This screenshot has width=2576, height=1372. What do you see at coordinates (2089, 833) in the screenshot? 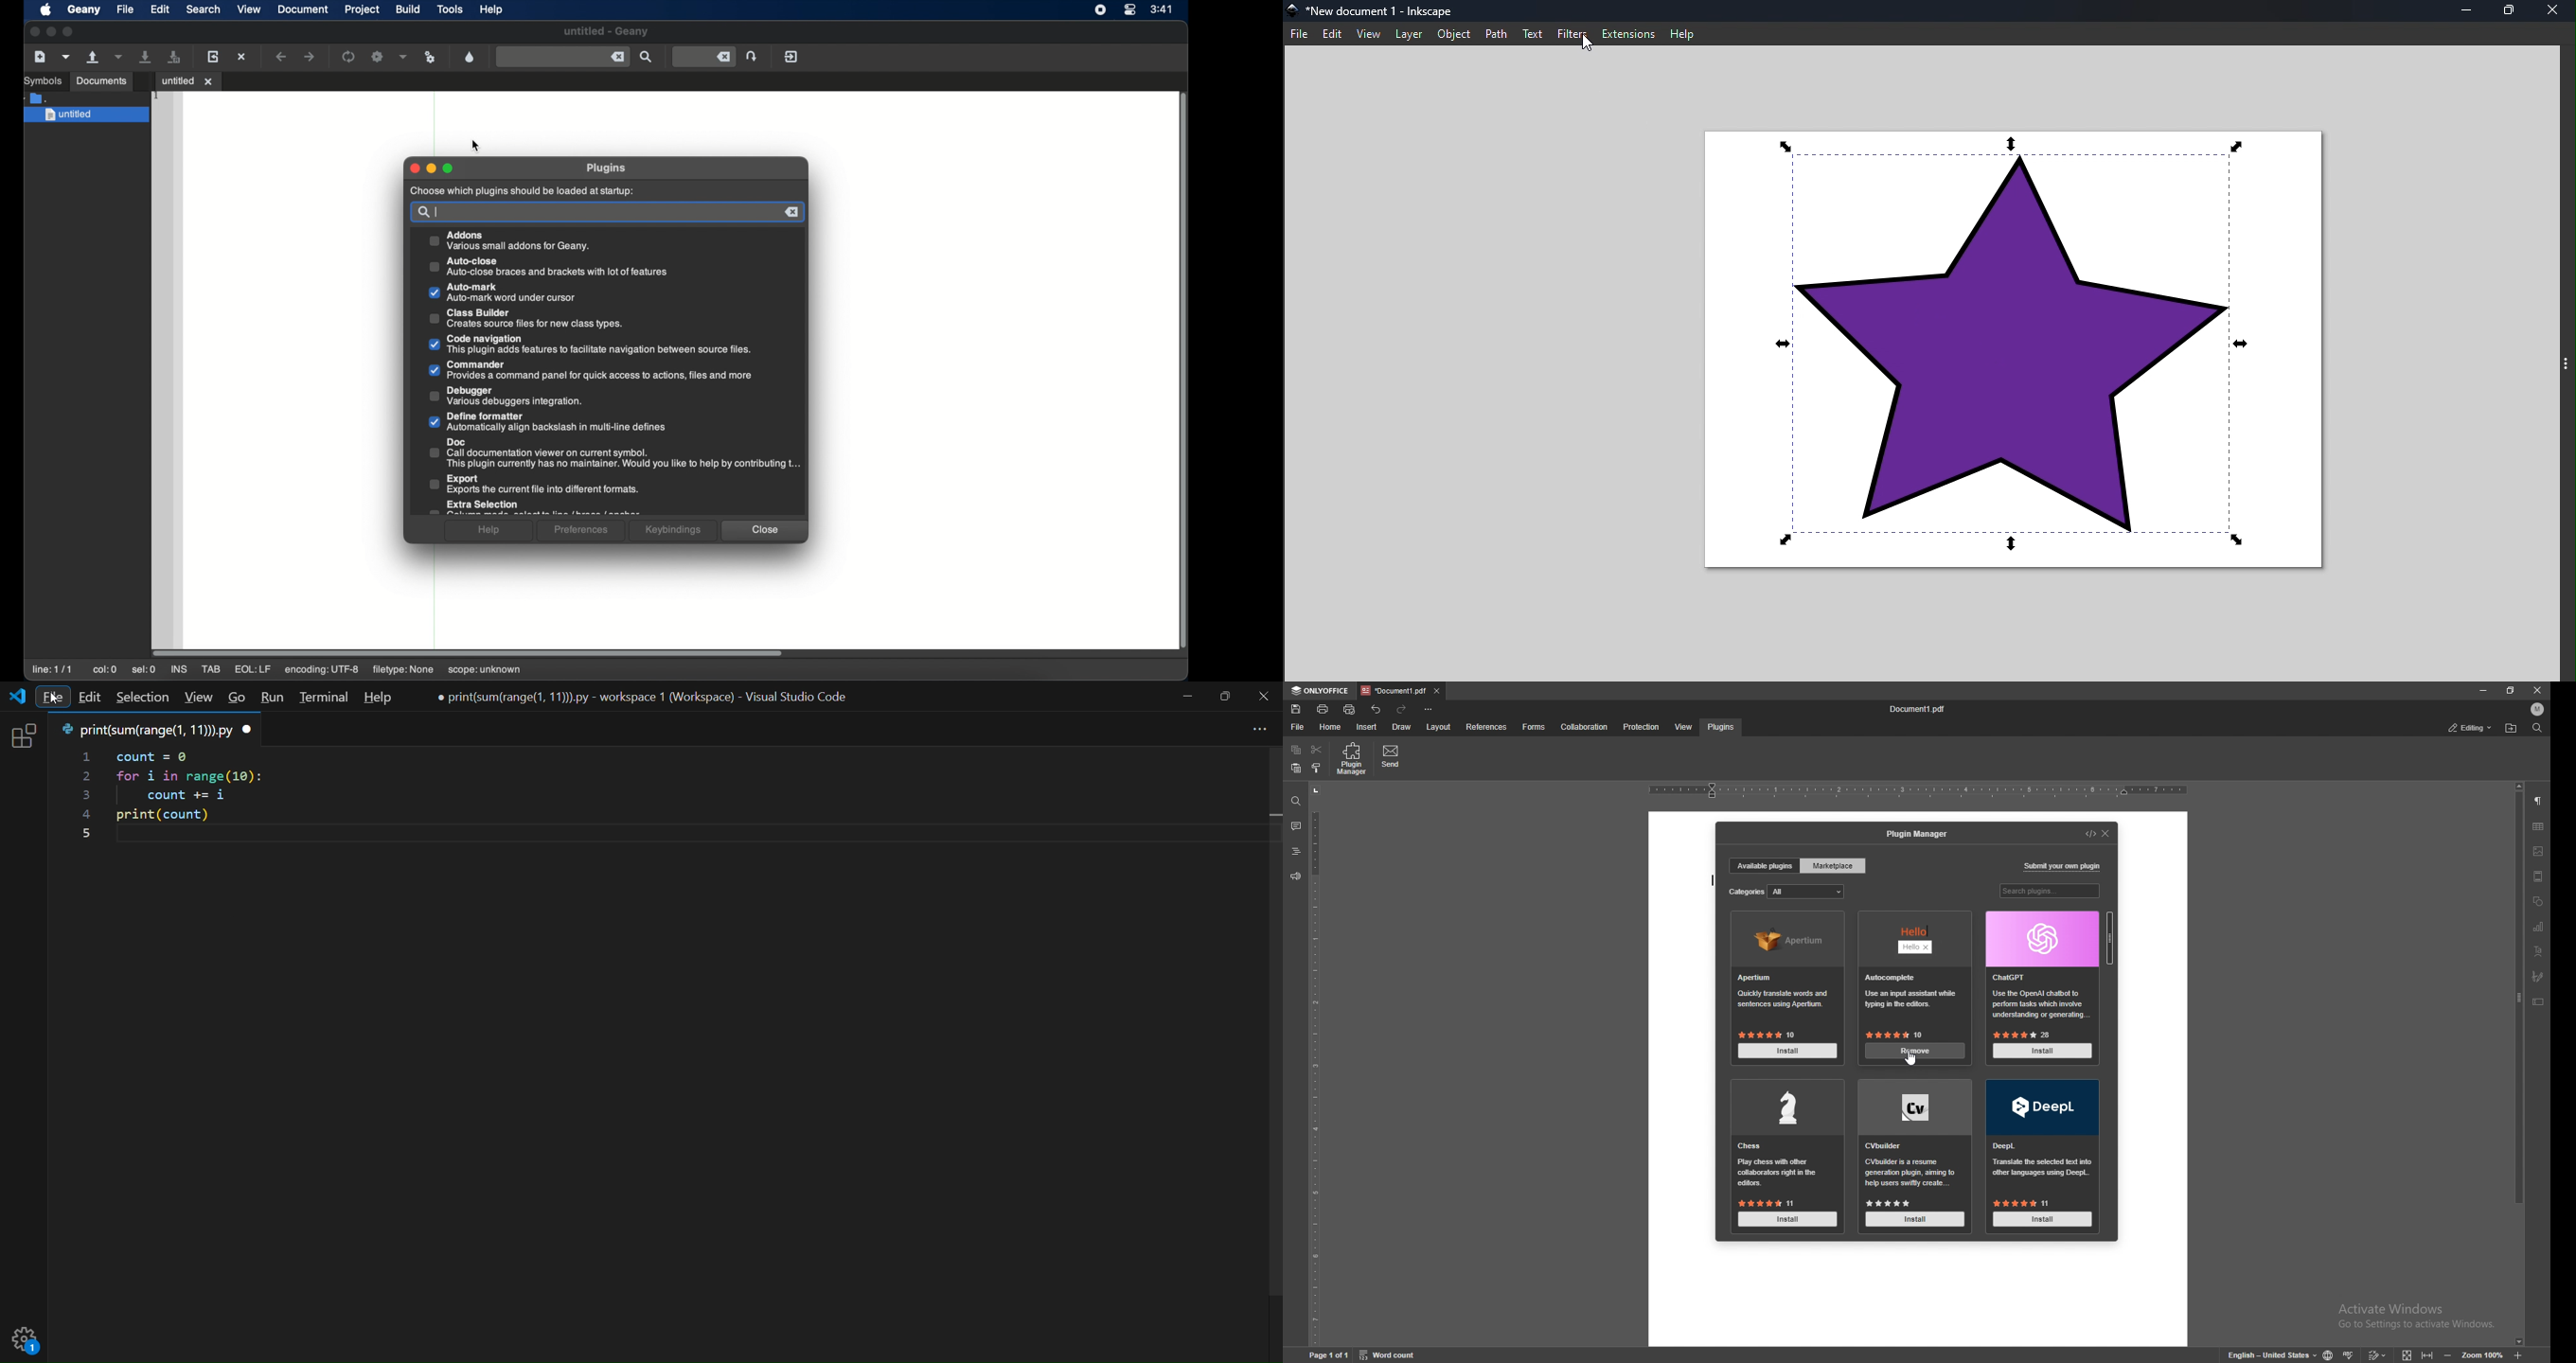
I see `developer mode` at bounding box center [2089, 833].